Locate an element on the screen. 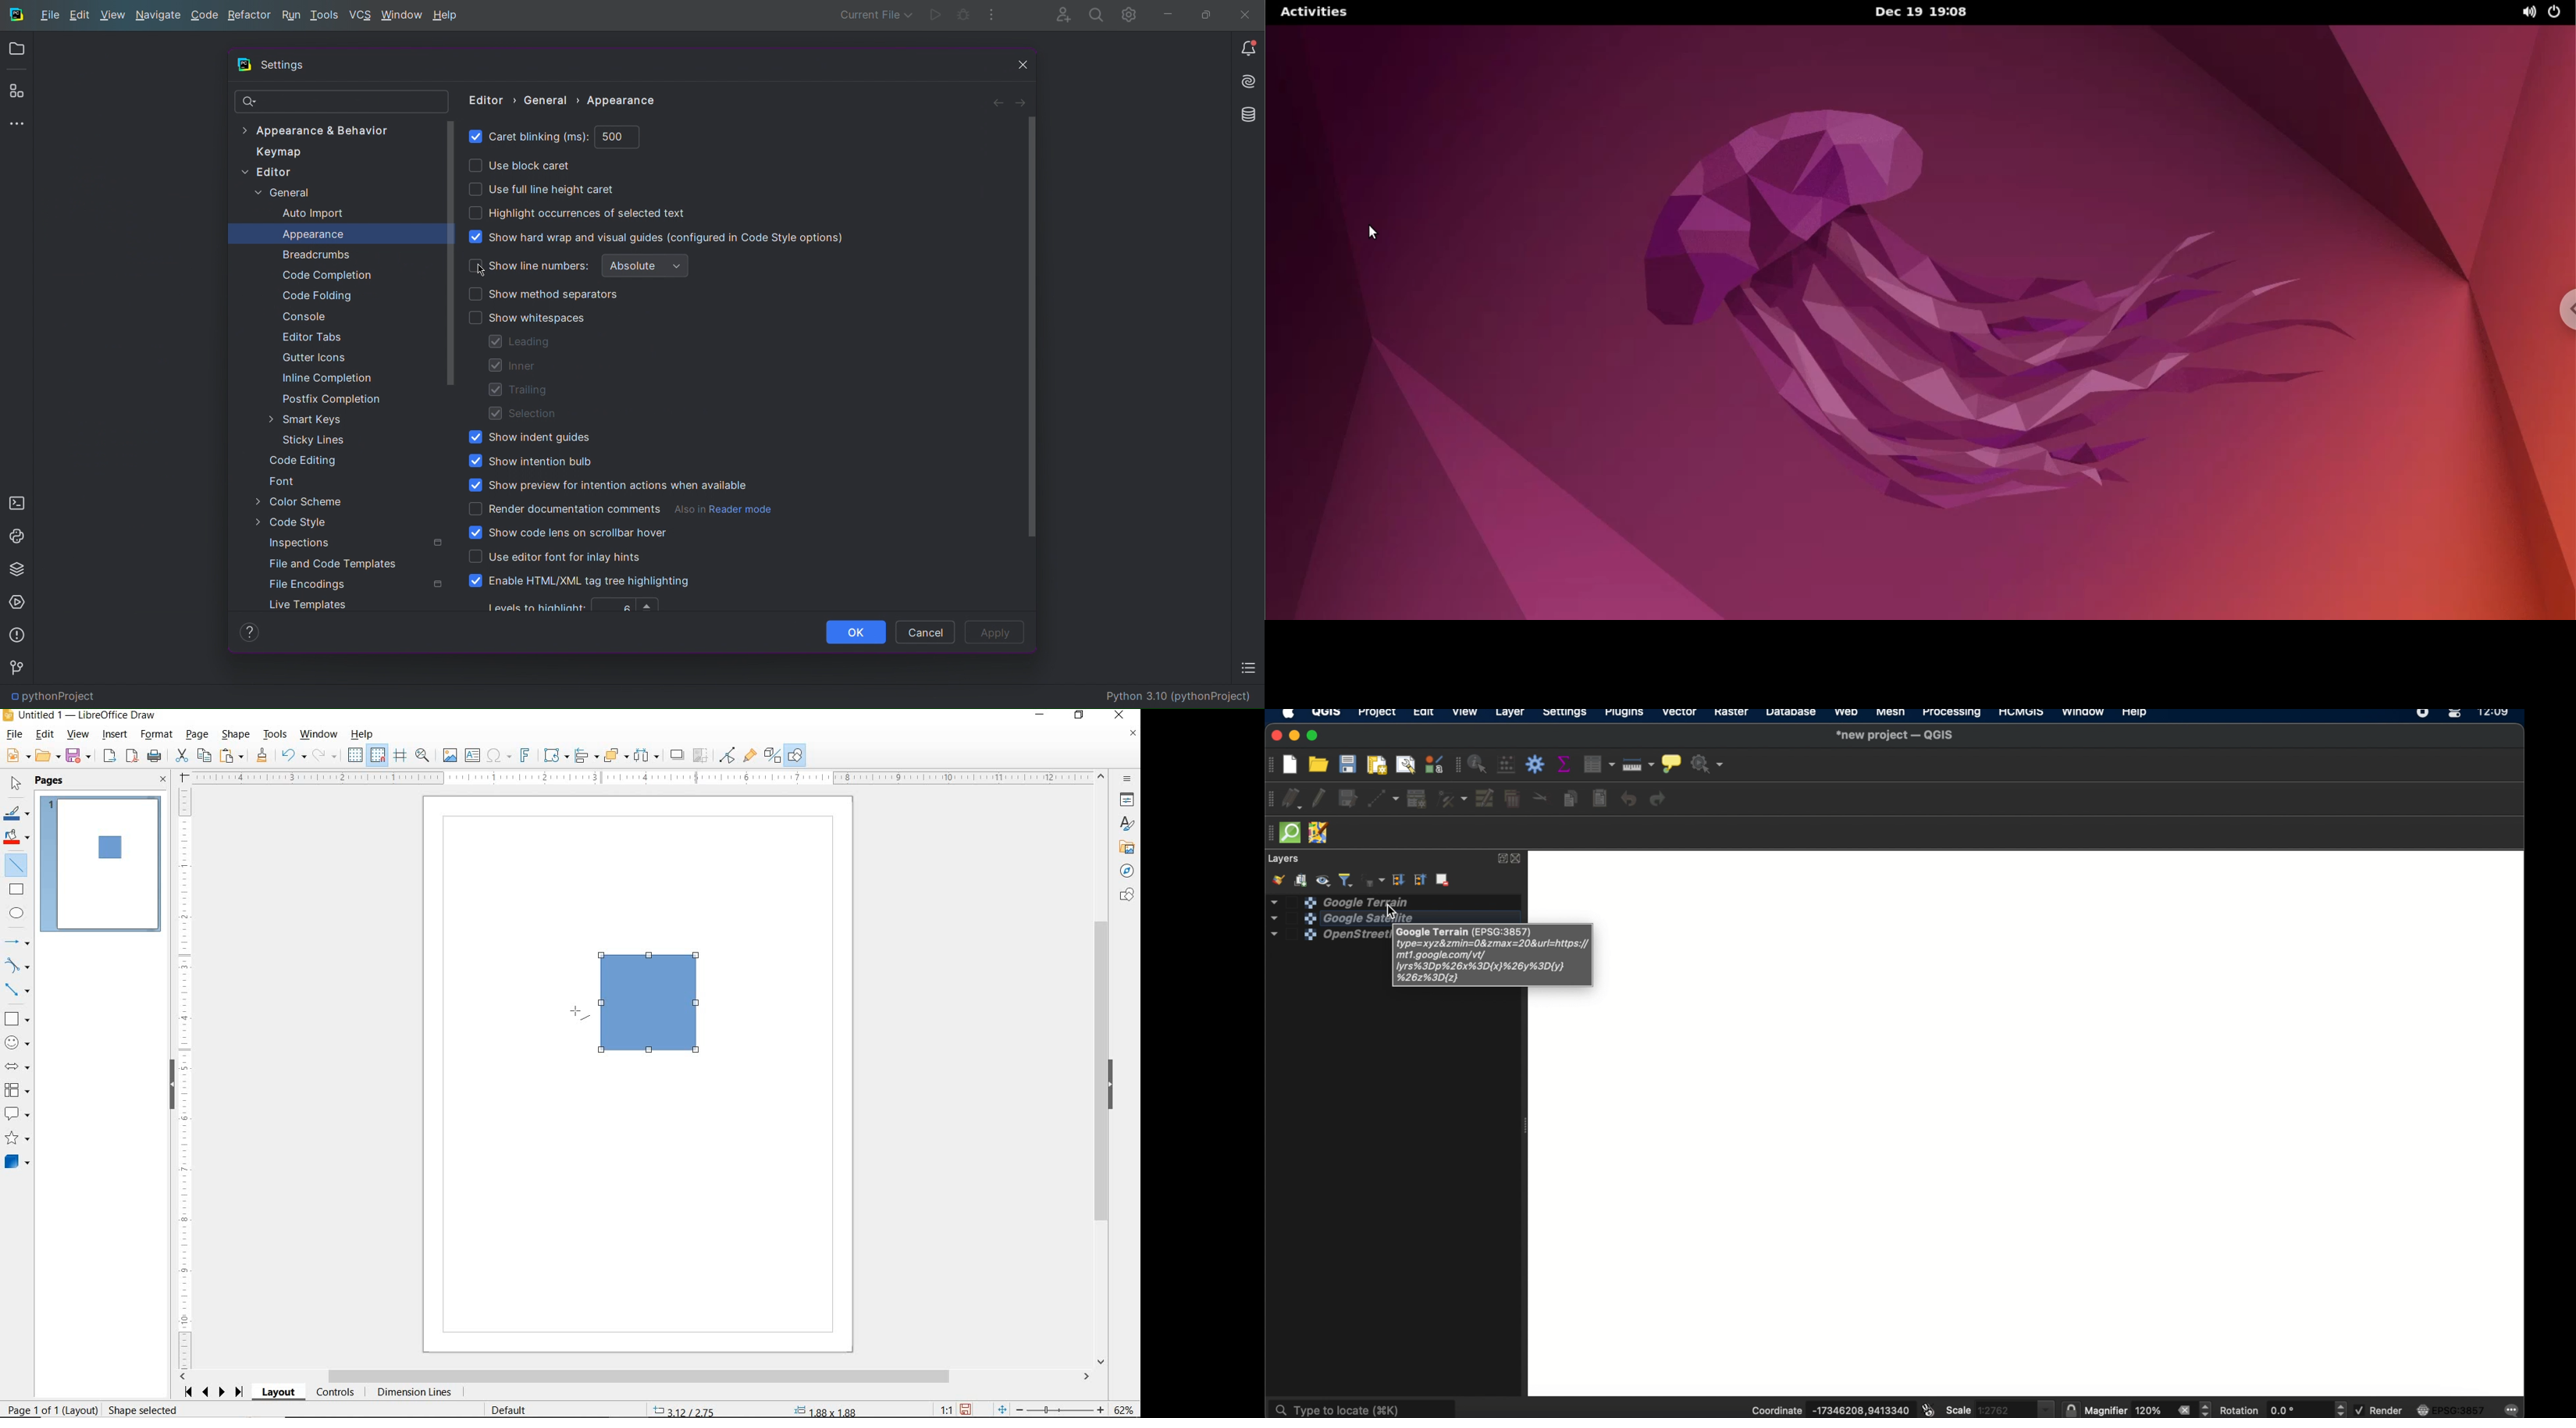  Show intention bulb is located at coordinates (531, 460).